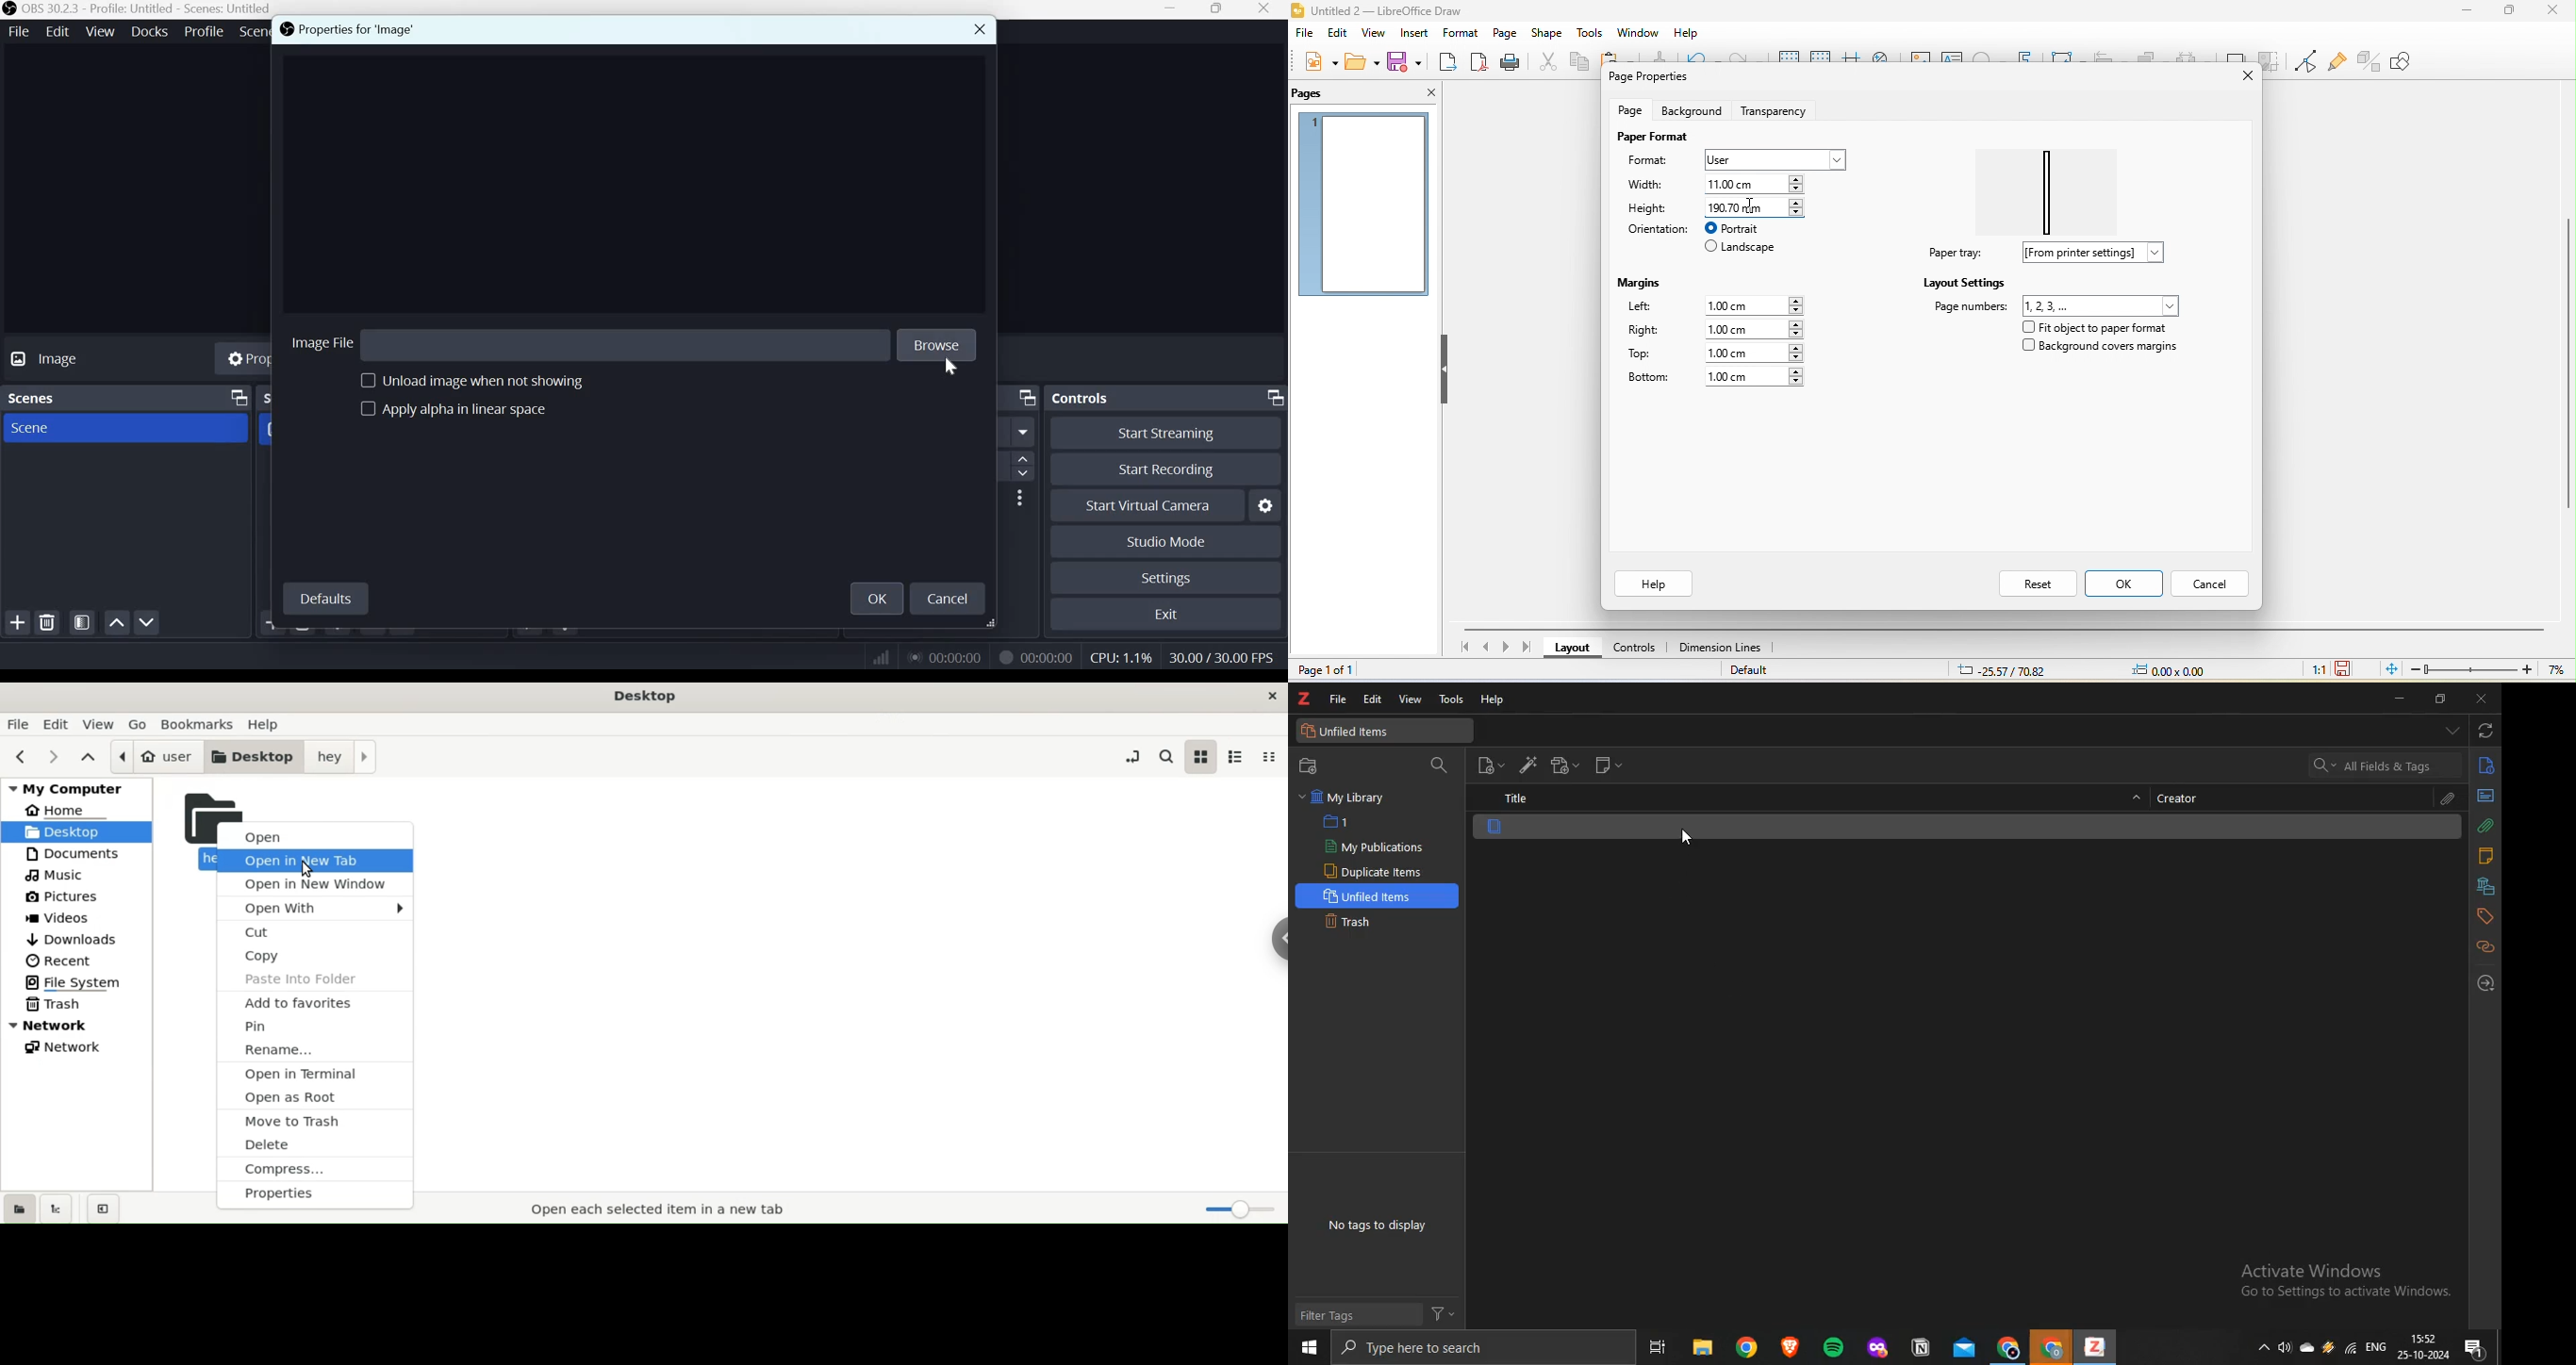 The width and height of the screenshot is (2576, 1372). Describe the element at coordinates (1547, 34) in the screenshot. I see `shape` at that location.